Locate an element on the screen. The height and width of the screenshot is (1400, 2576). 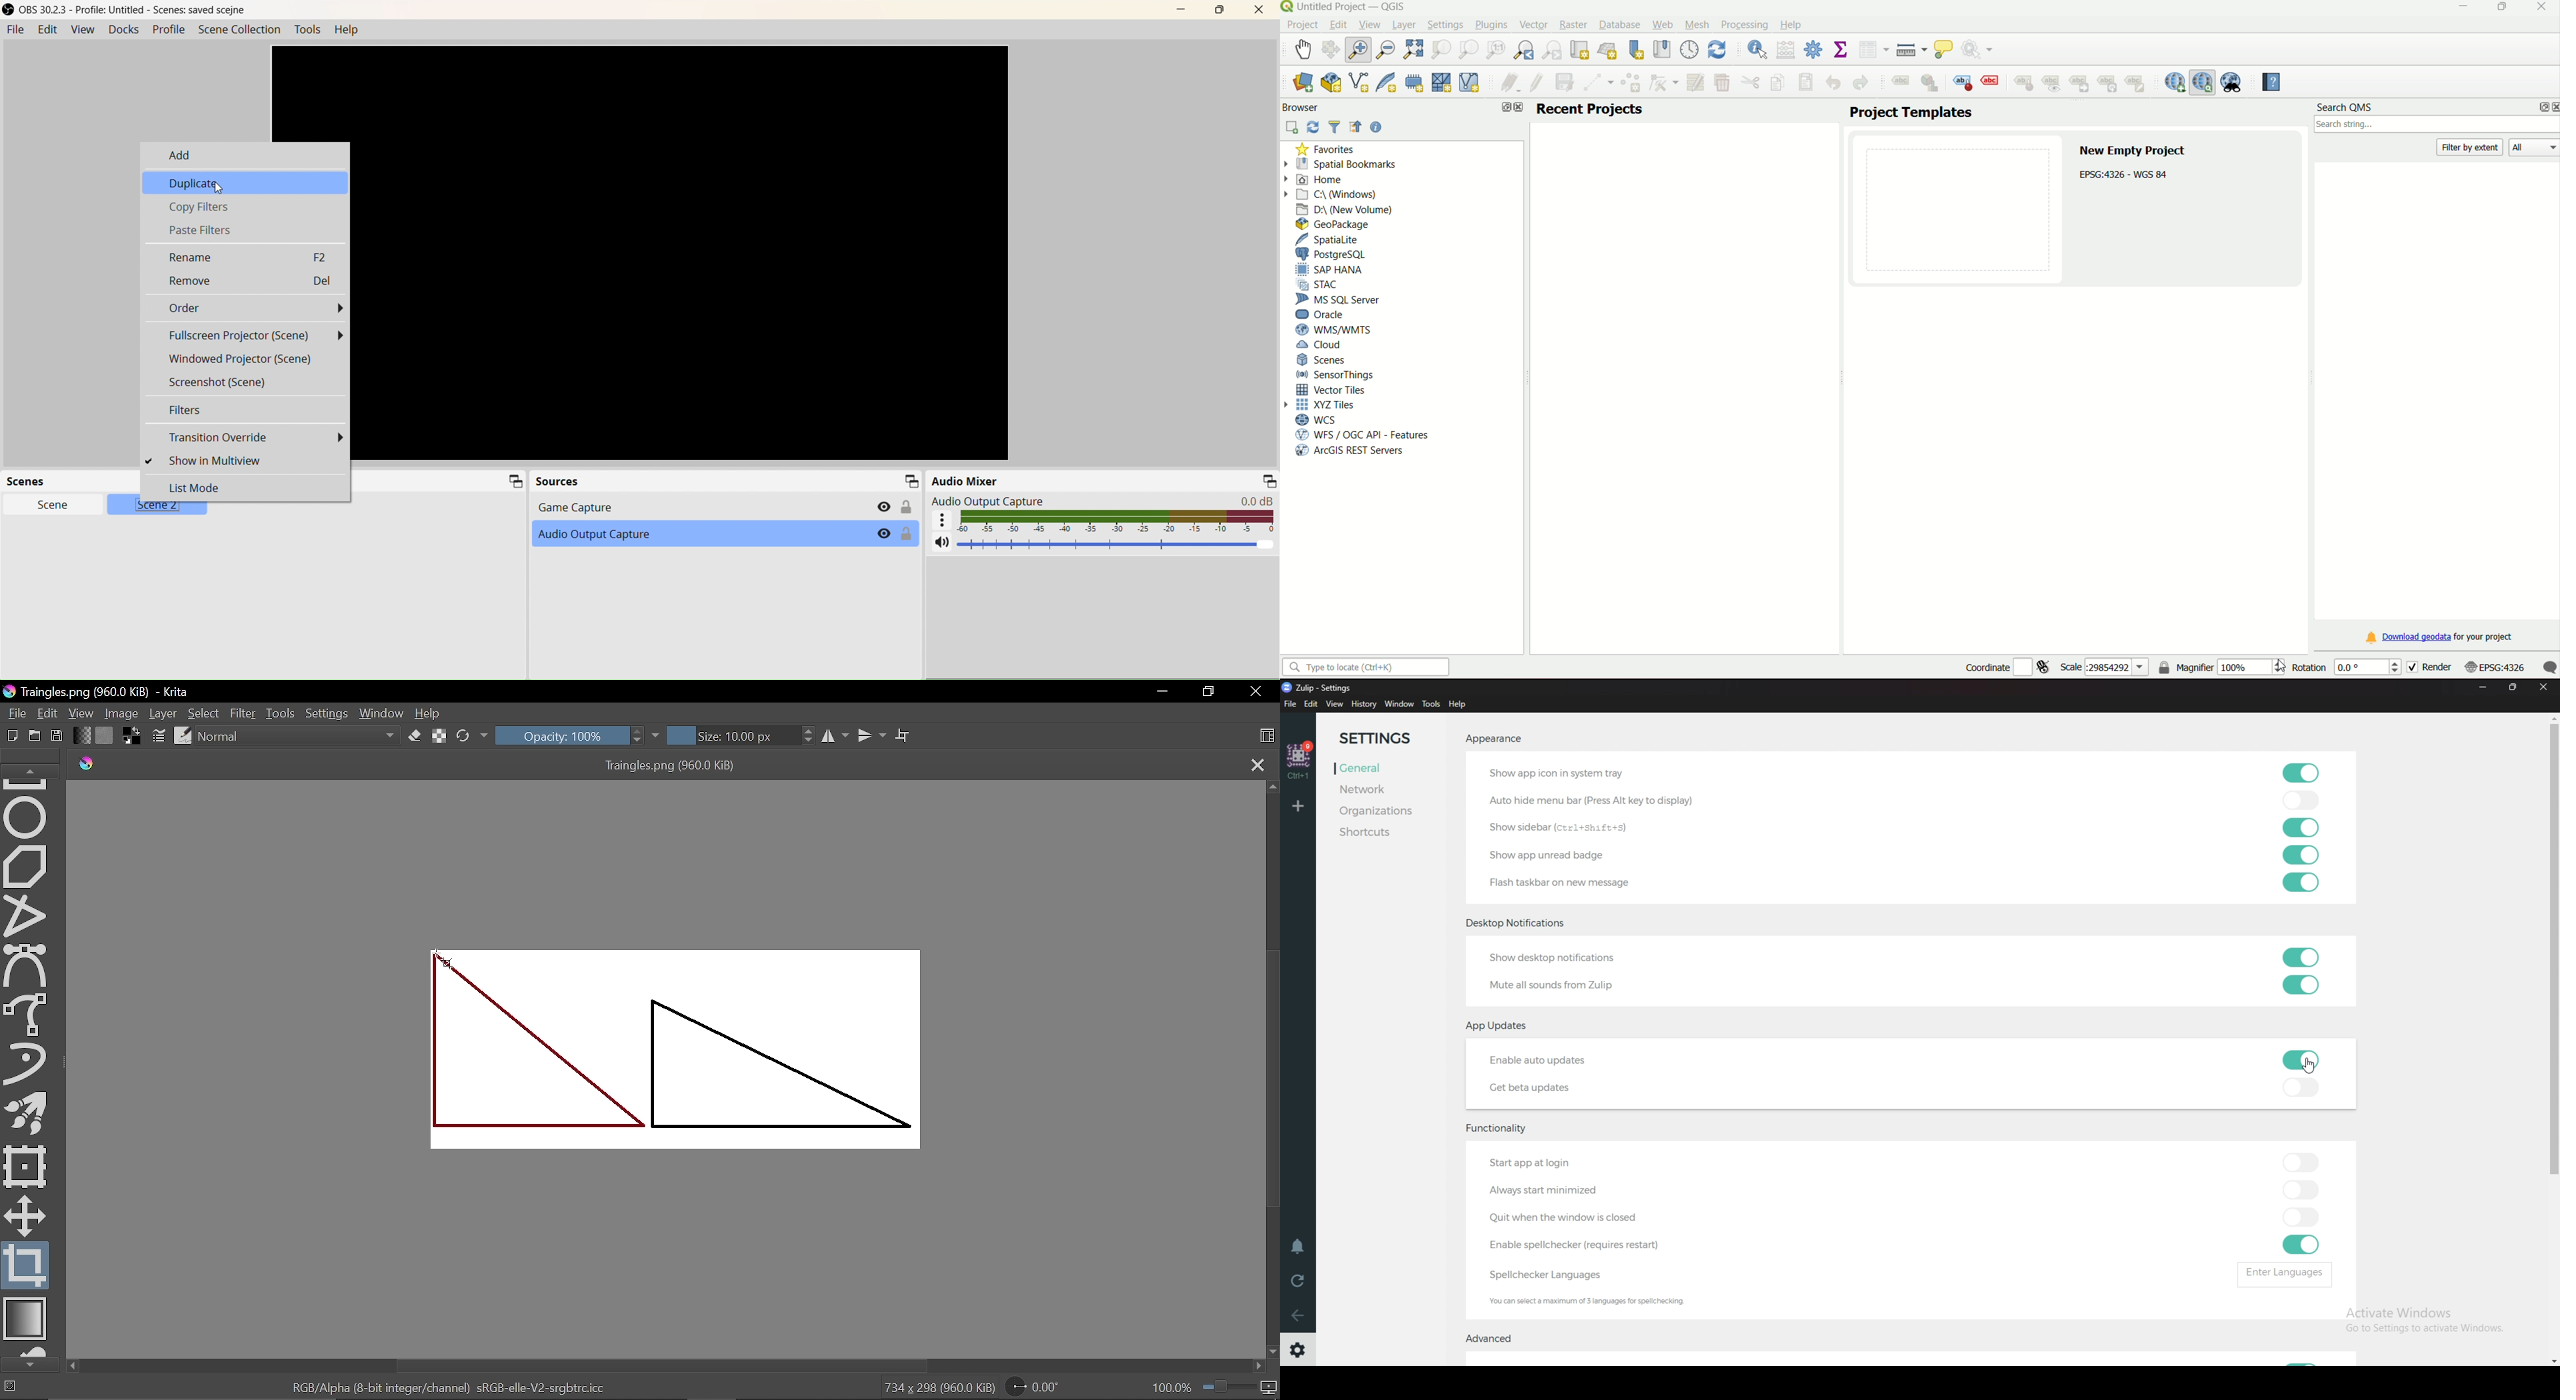
Window is located at coordinates (1399, 704).